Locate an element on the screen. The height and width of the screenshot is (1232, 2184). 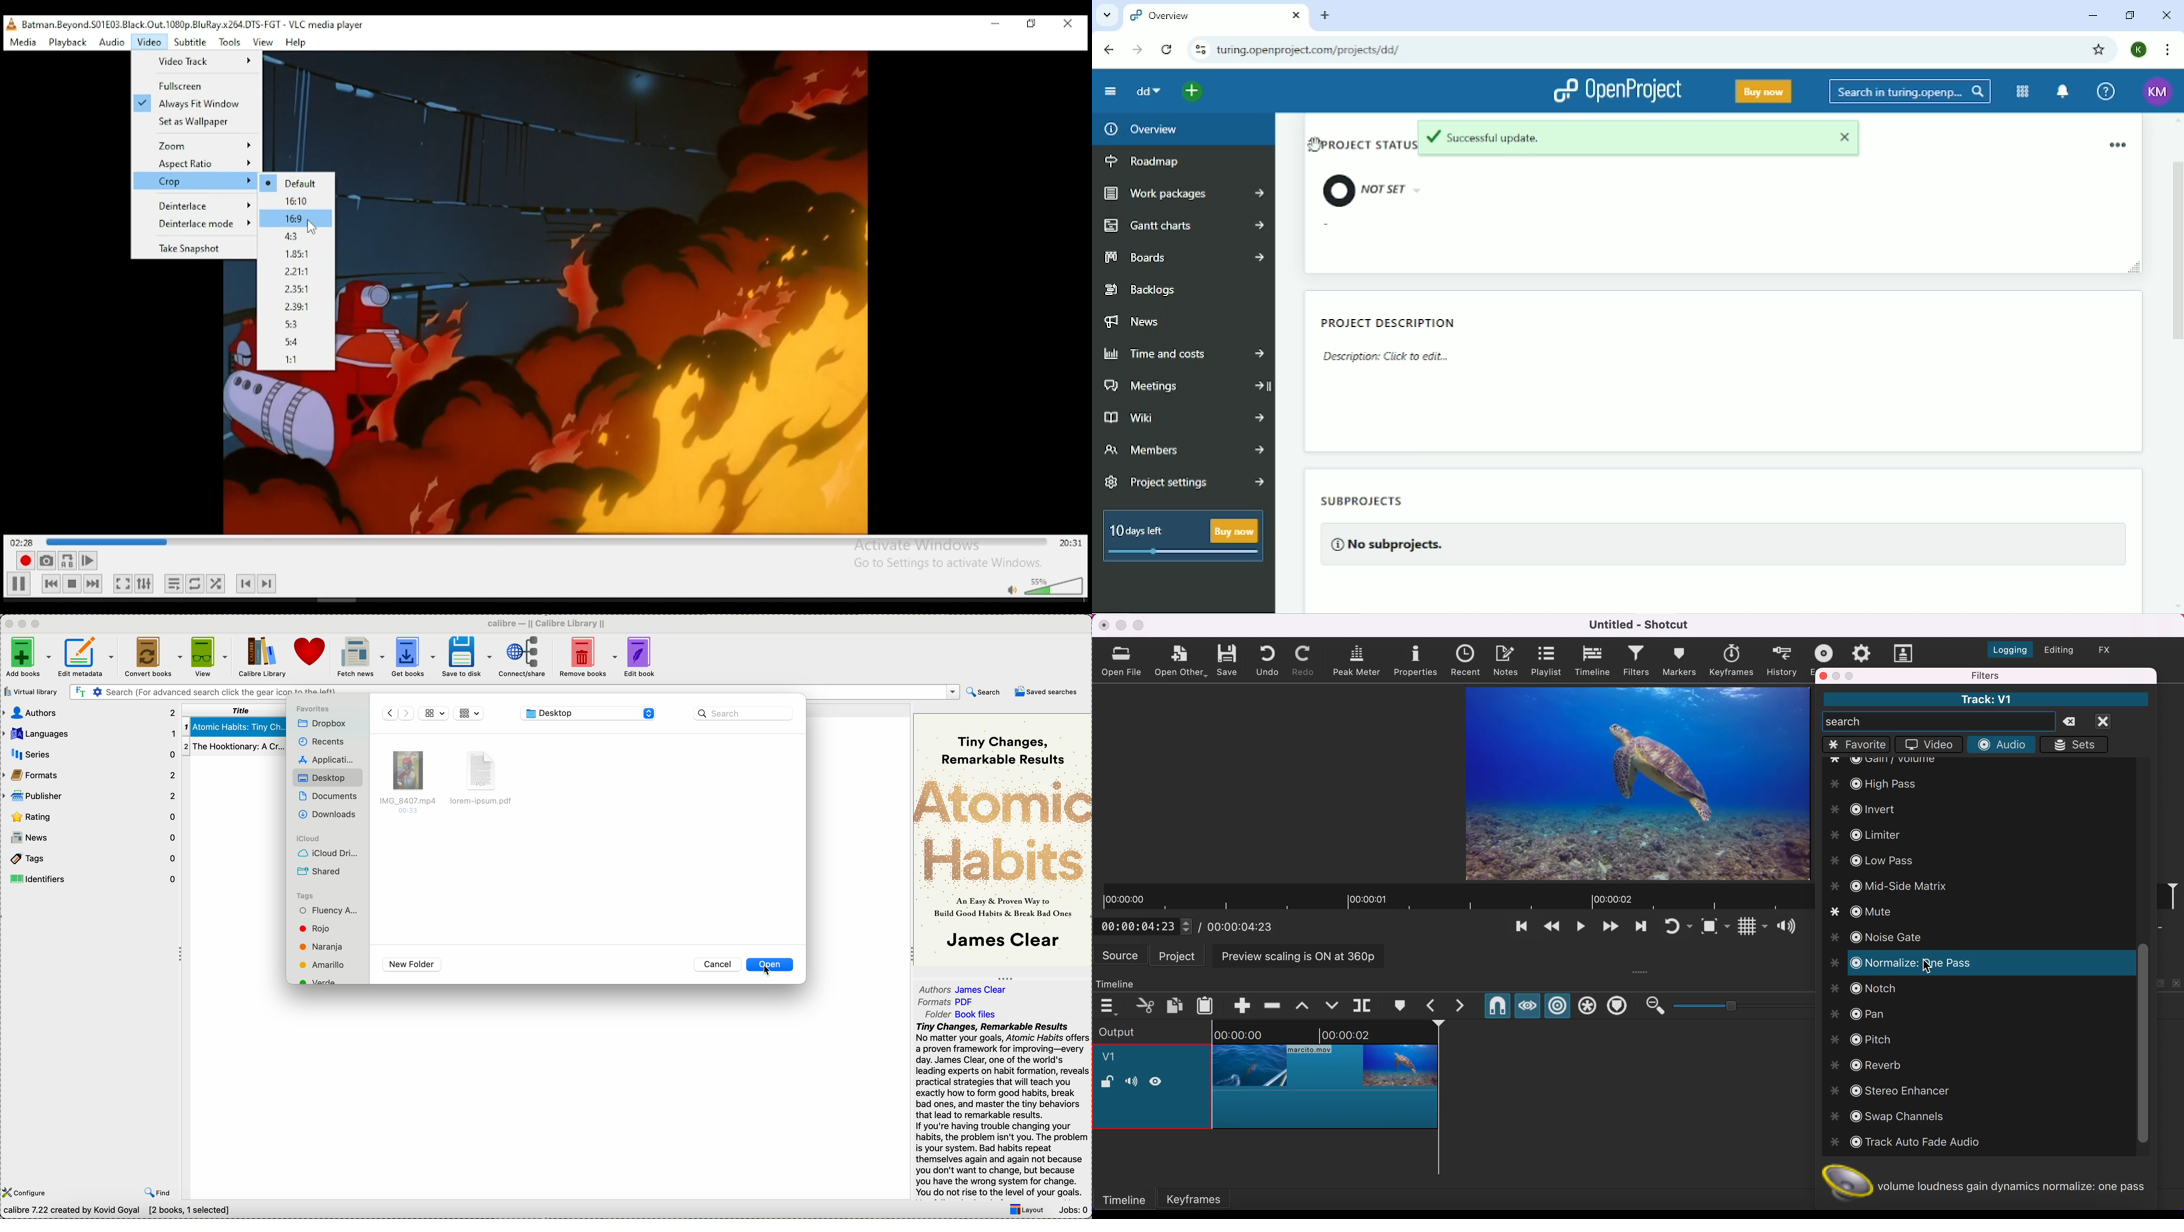
minimize is located at coordinates (1121, 625).